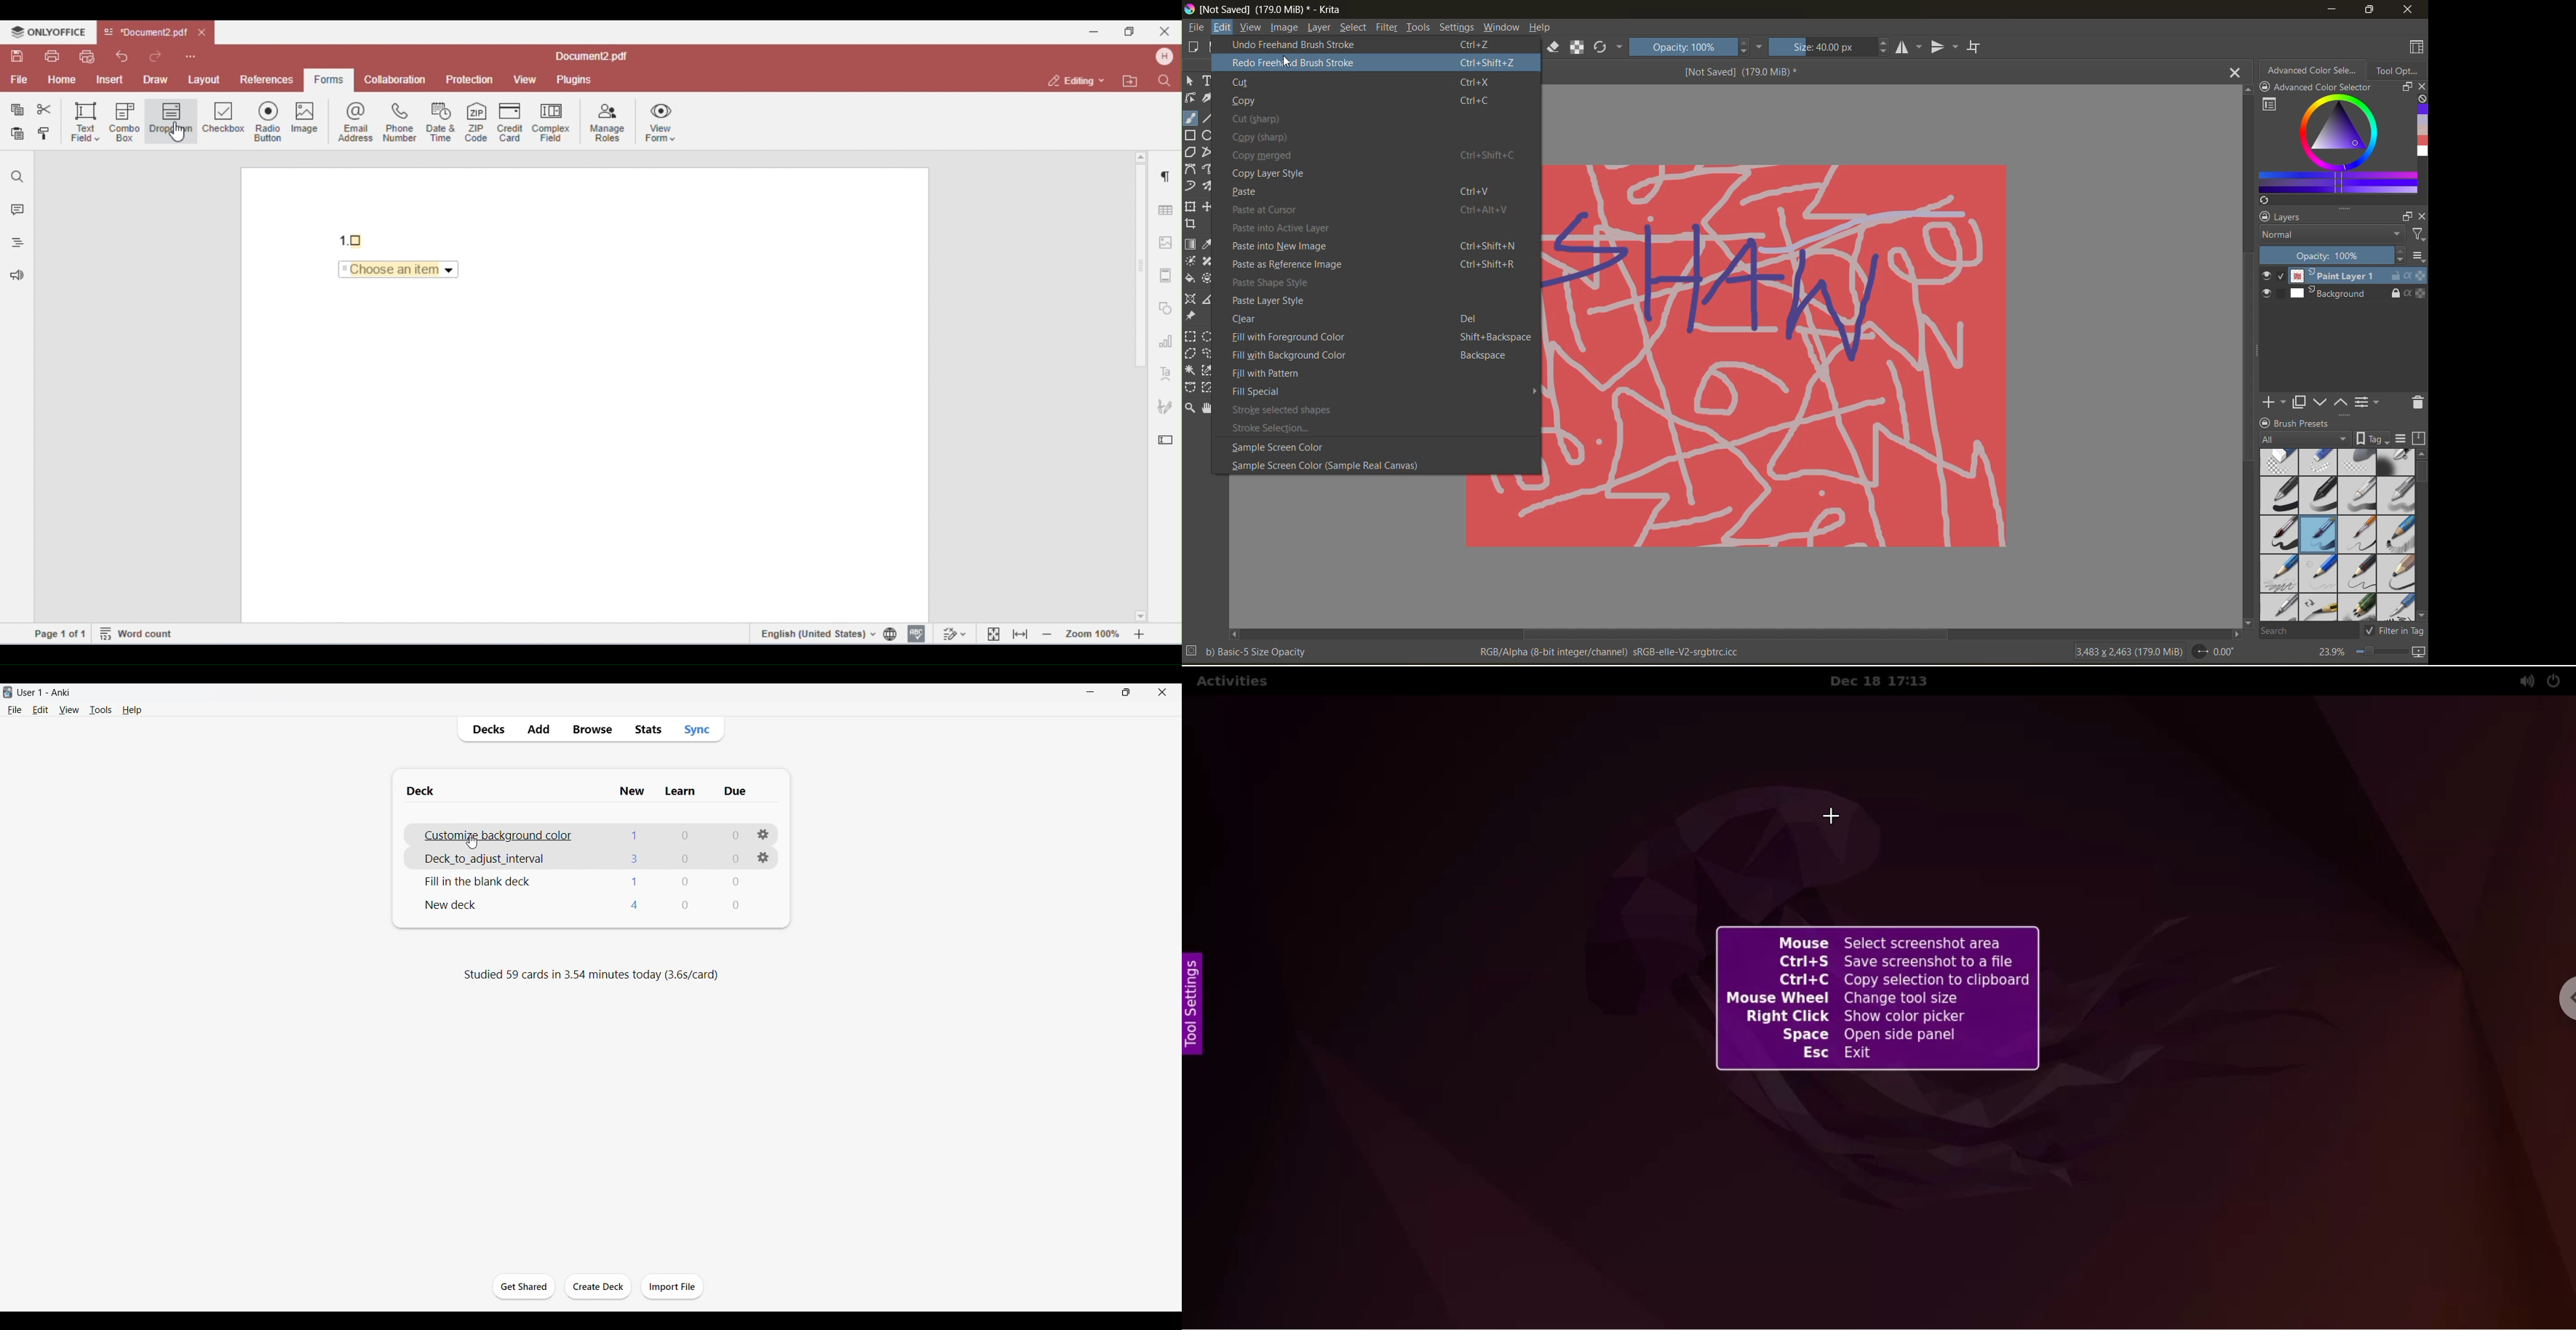 This screenshot has width=2576, height=1344. Describe the element at coordinates (687, 881) in the screenshot. I see `Details specific to each column and deck` at that location.